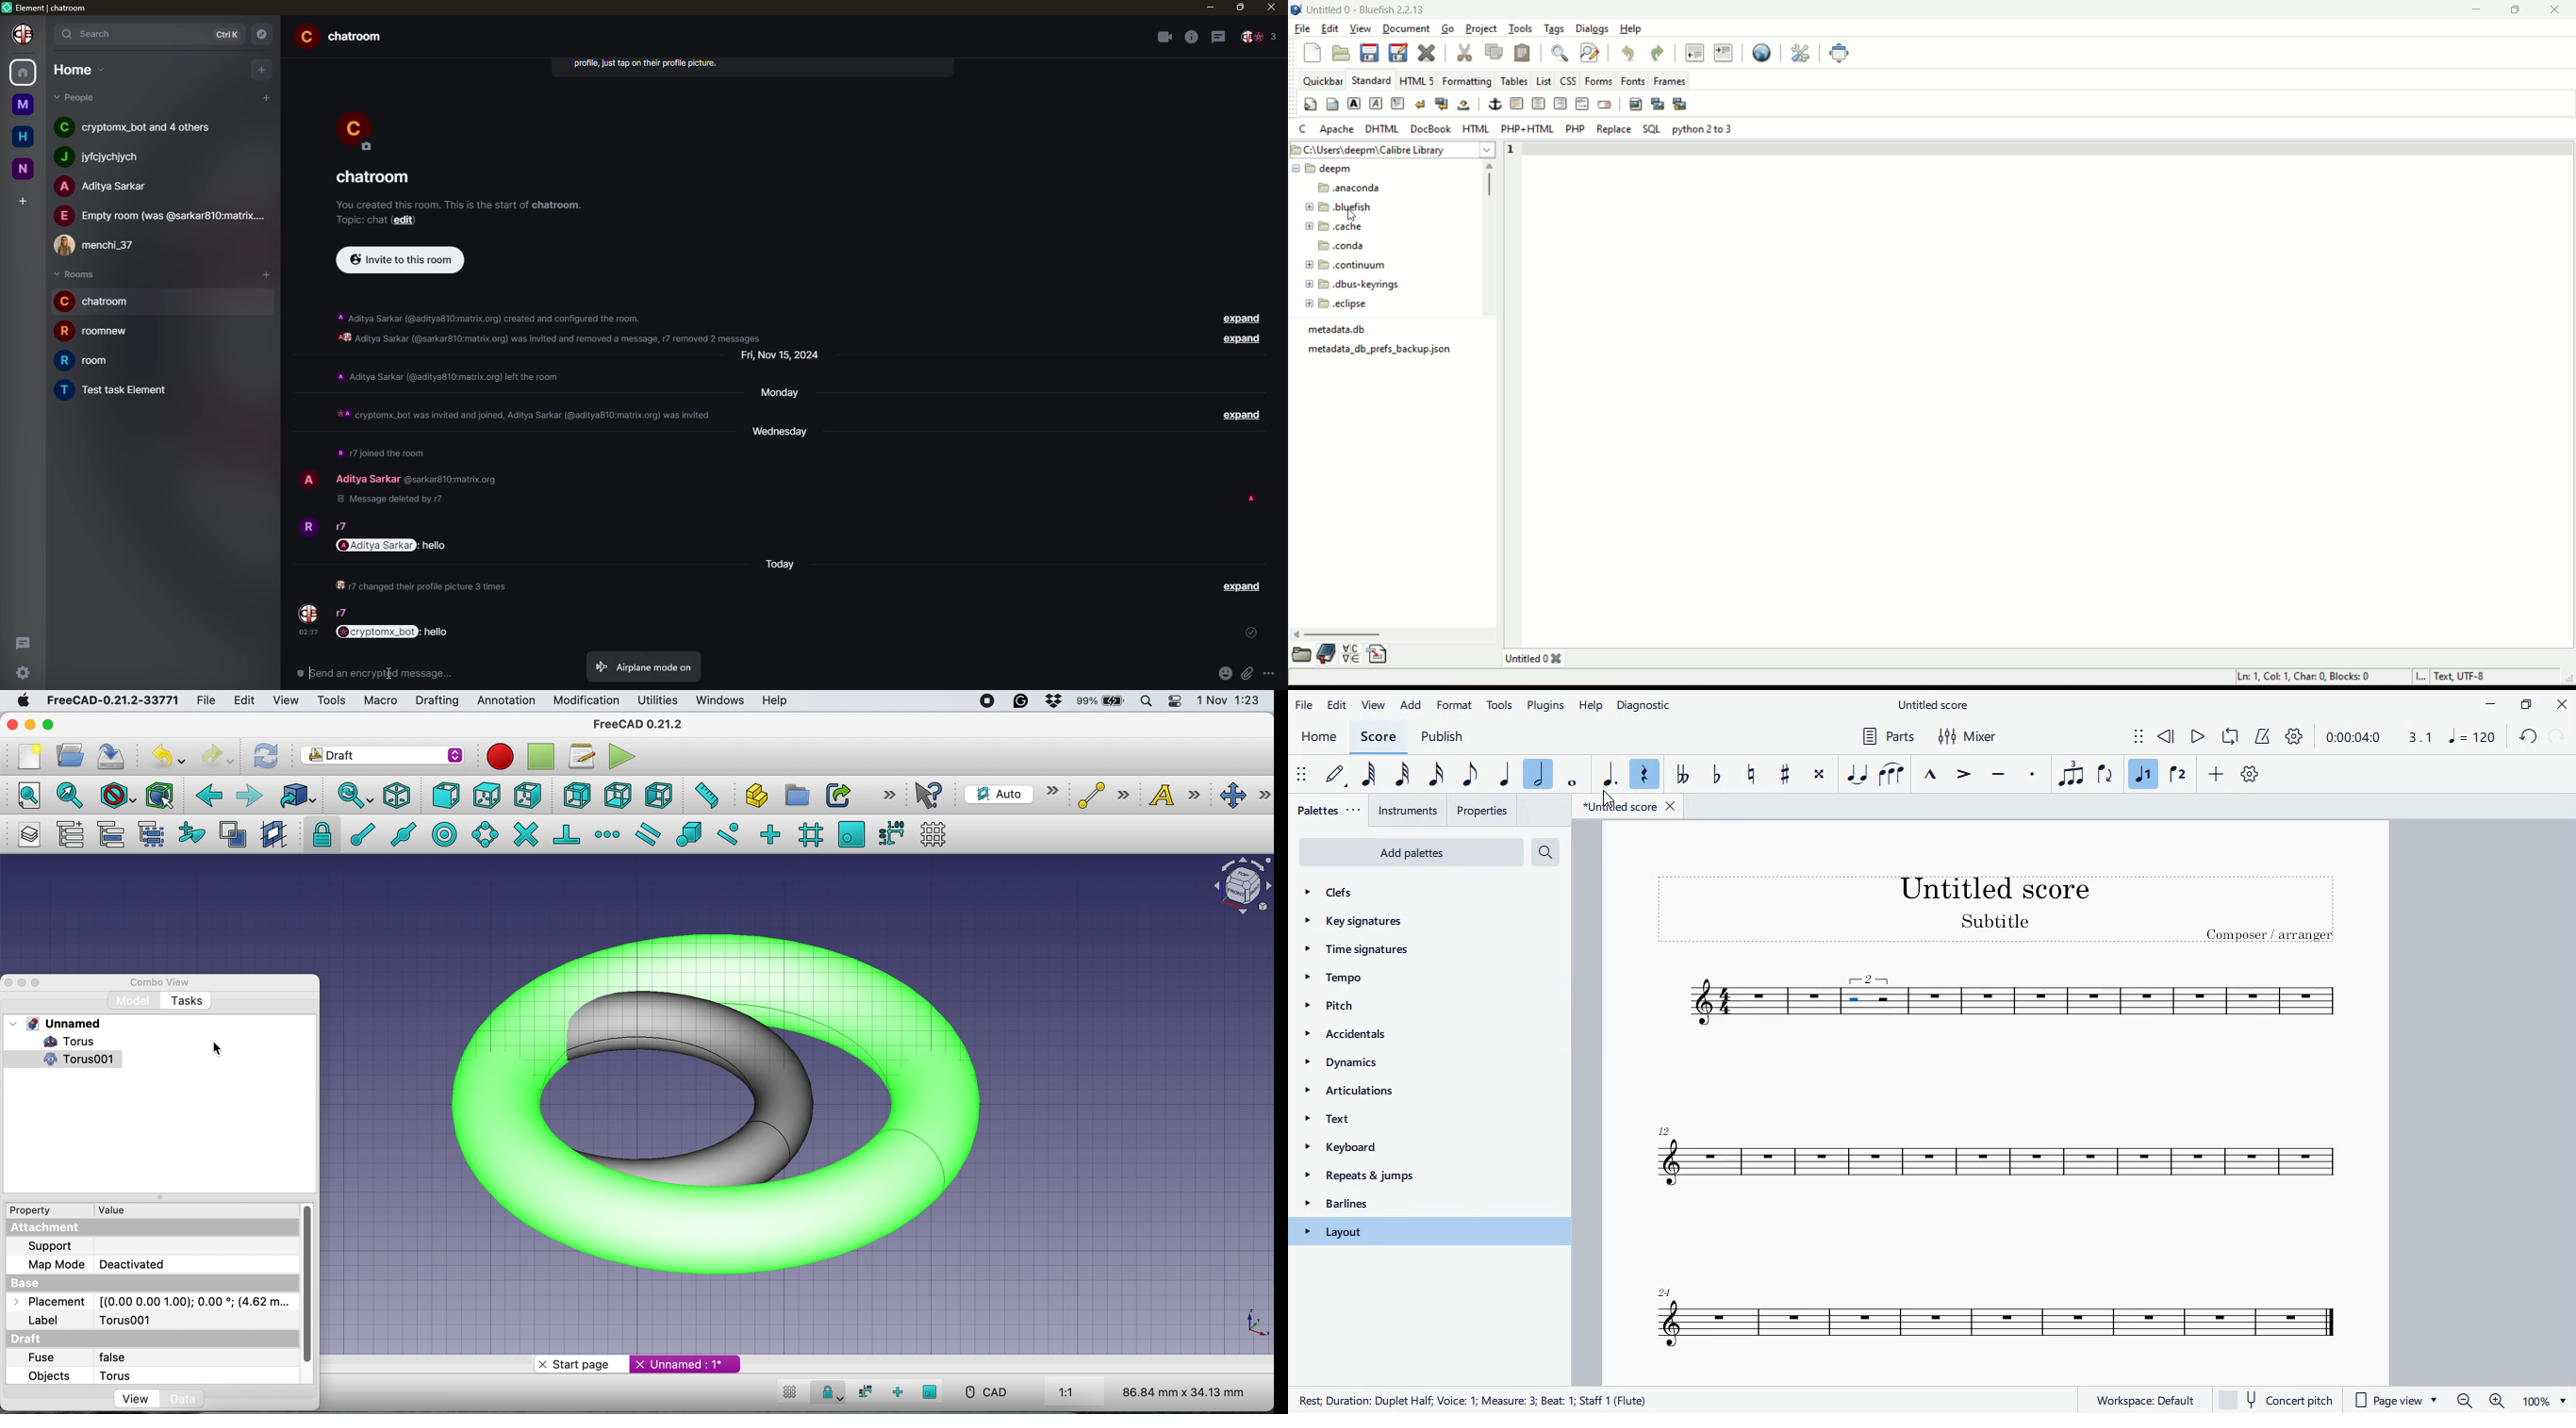  What do you see at coordinates (729, 833) in the screenshot?
I see `snap near` at bounding box center [729, 833].